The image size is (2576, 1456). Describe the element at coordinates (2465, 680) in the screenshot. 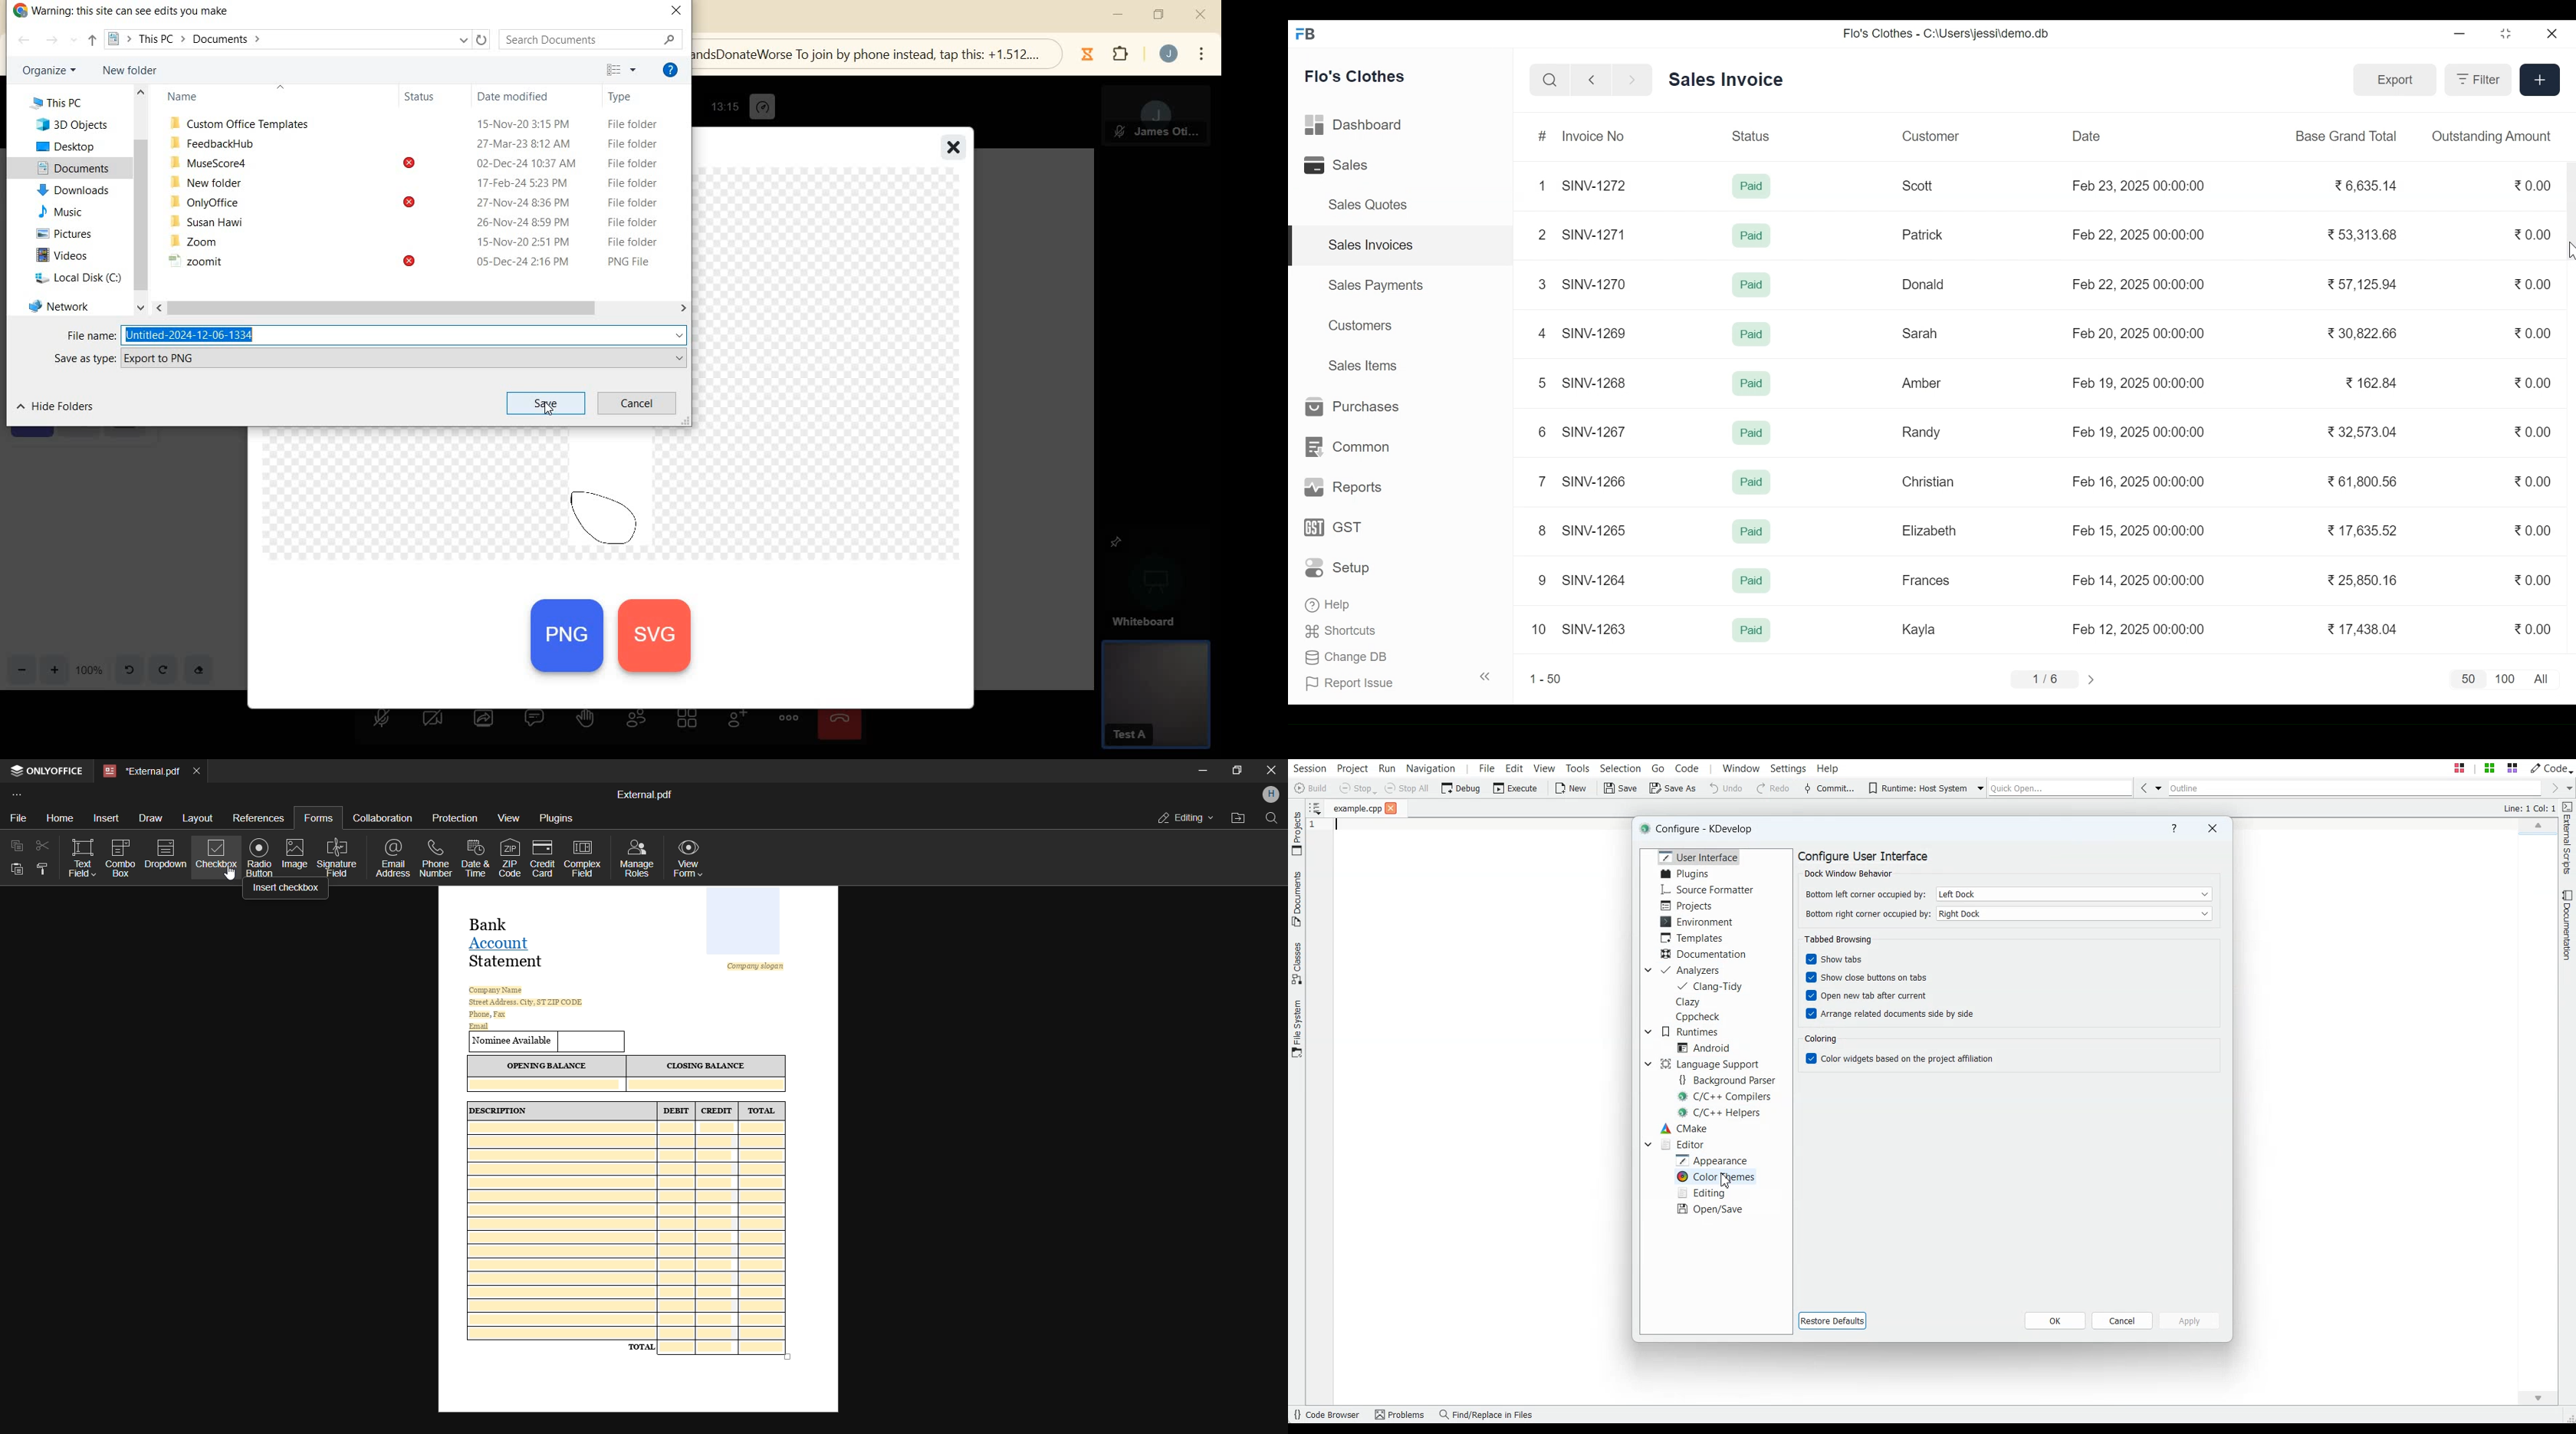

I see `50` at that location.